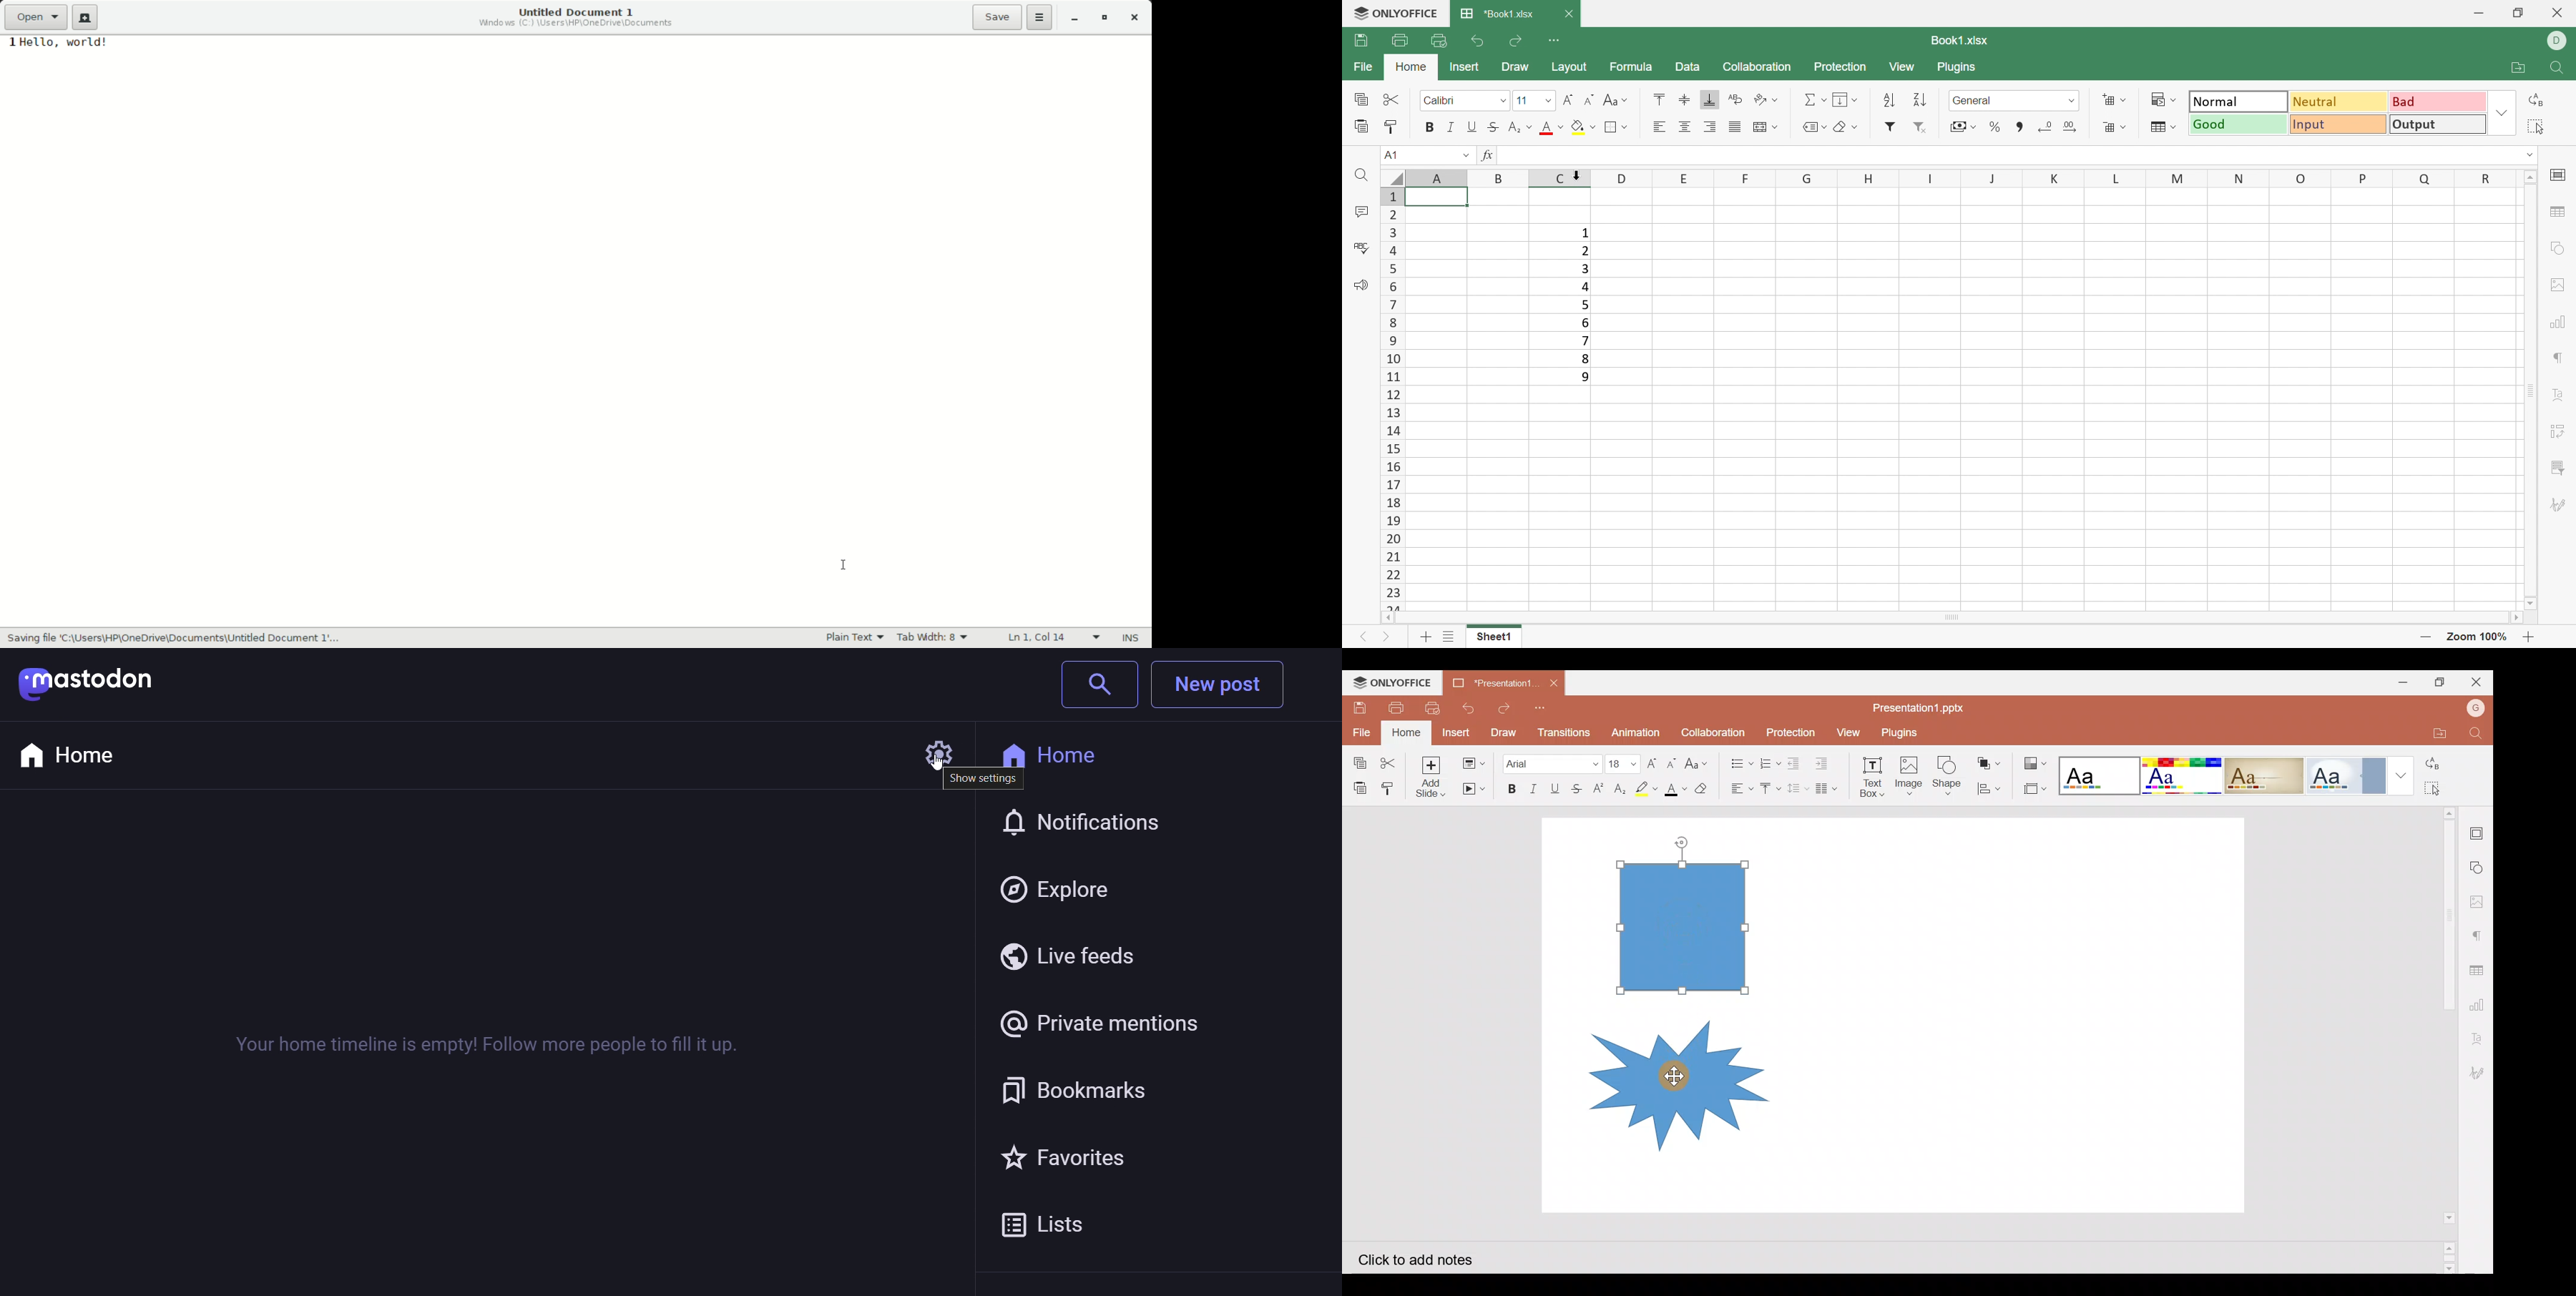 The width and height of the screenshot is (2576, 1316). I want to click on Insert, so click(1458, 731).